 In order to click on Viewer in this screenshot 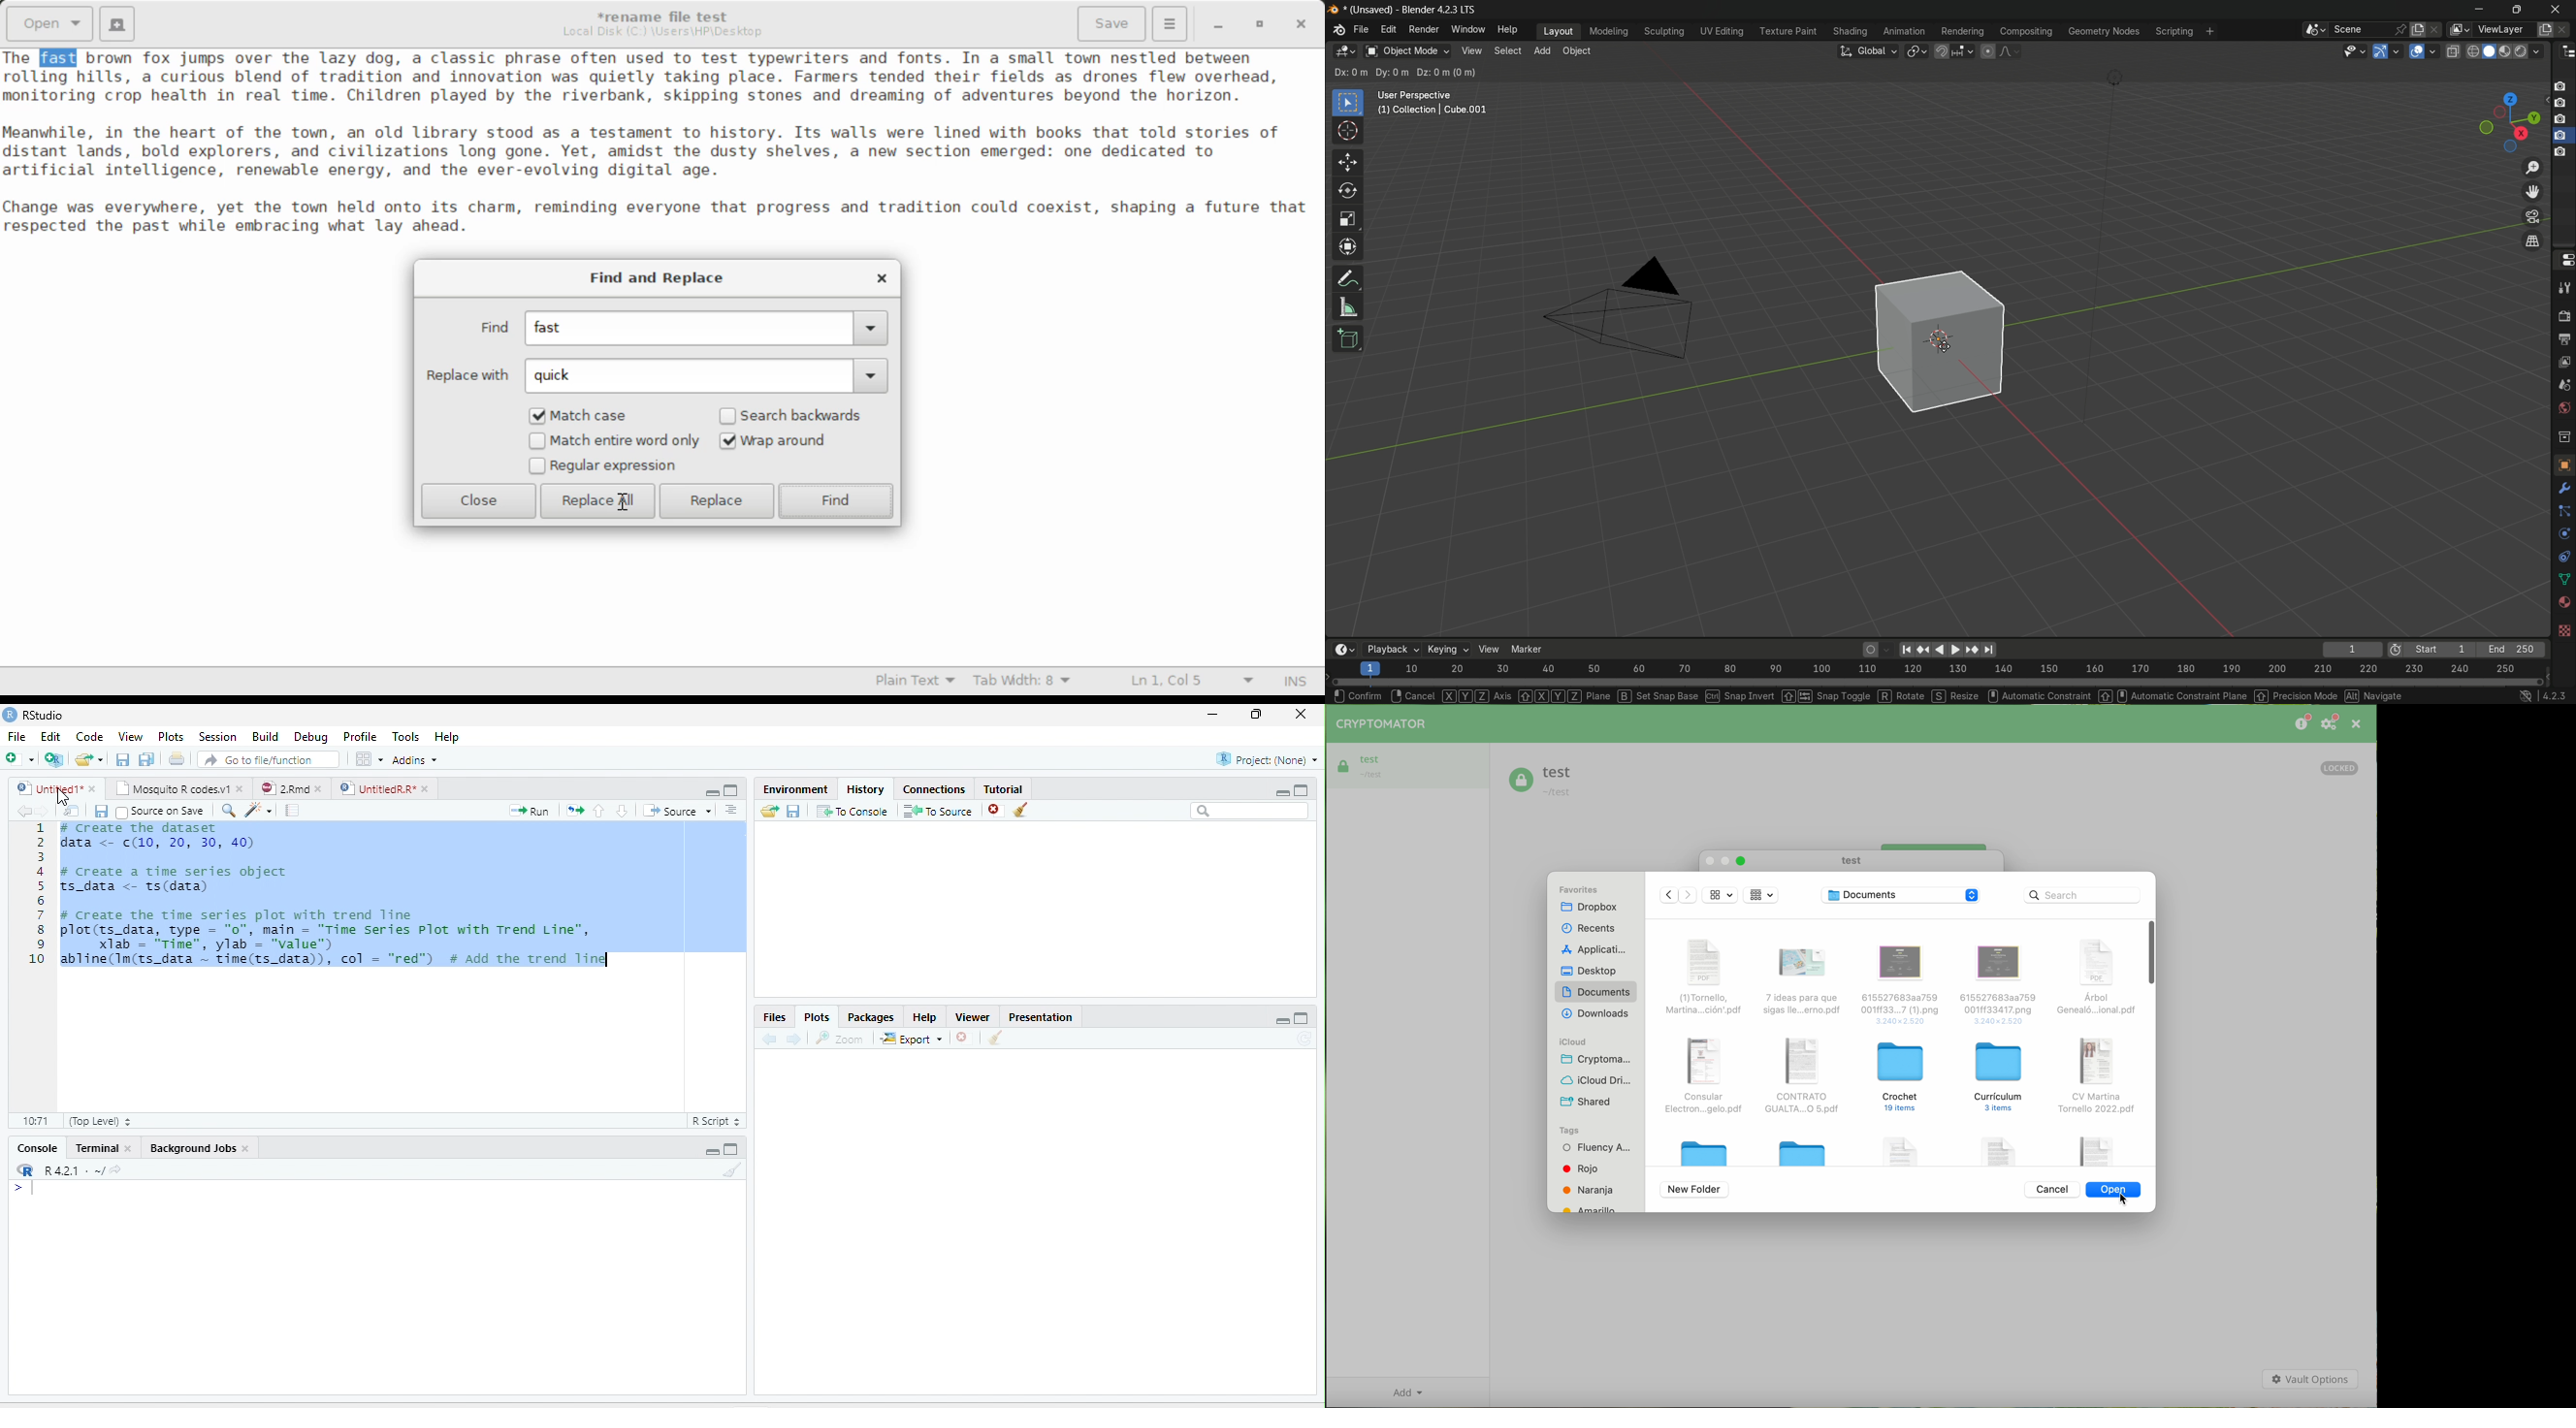, I will do `click(973, 1016)`.